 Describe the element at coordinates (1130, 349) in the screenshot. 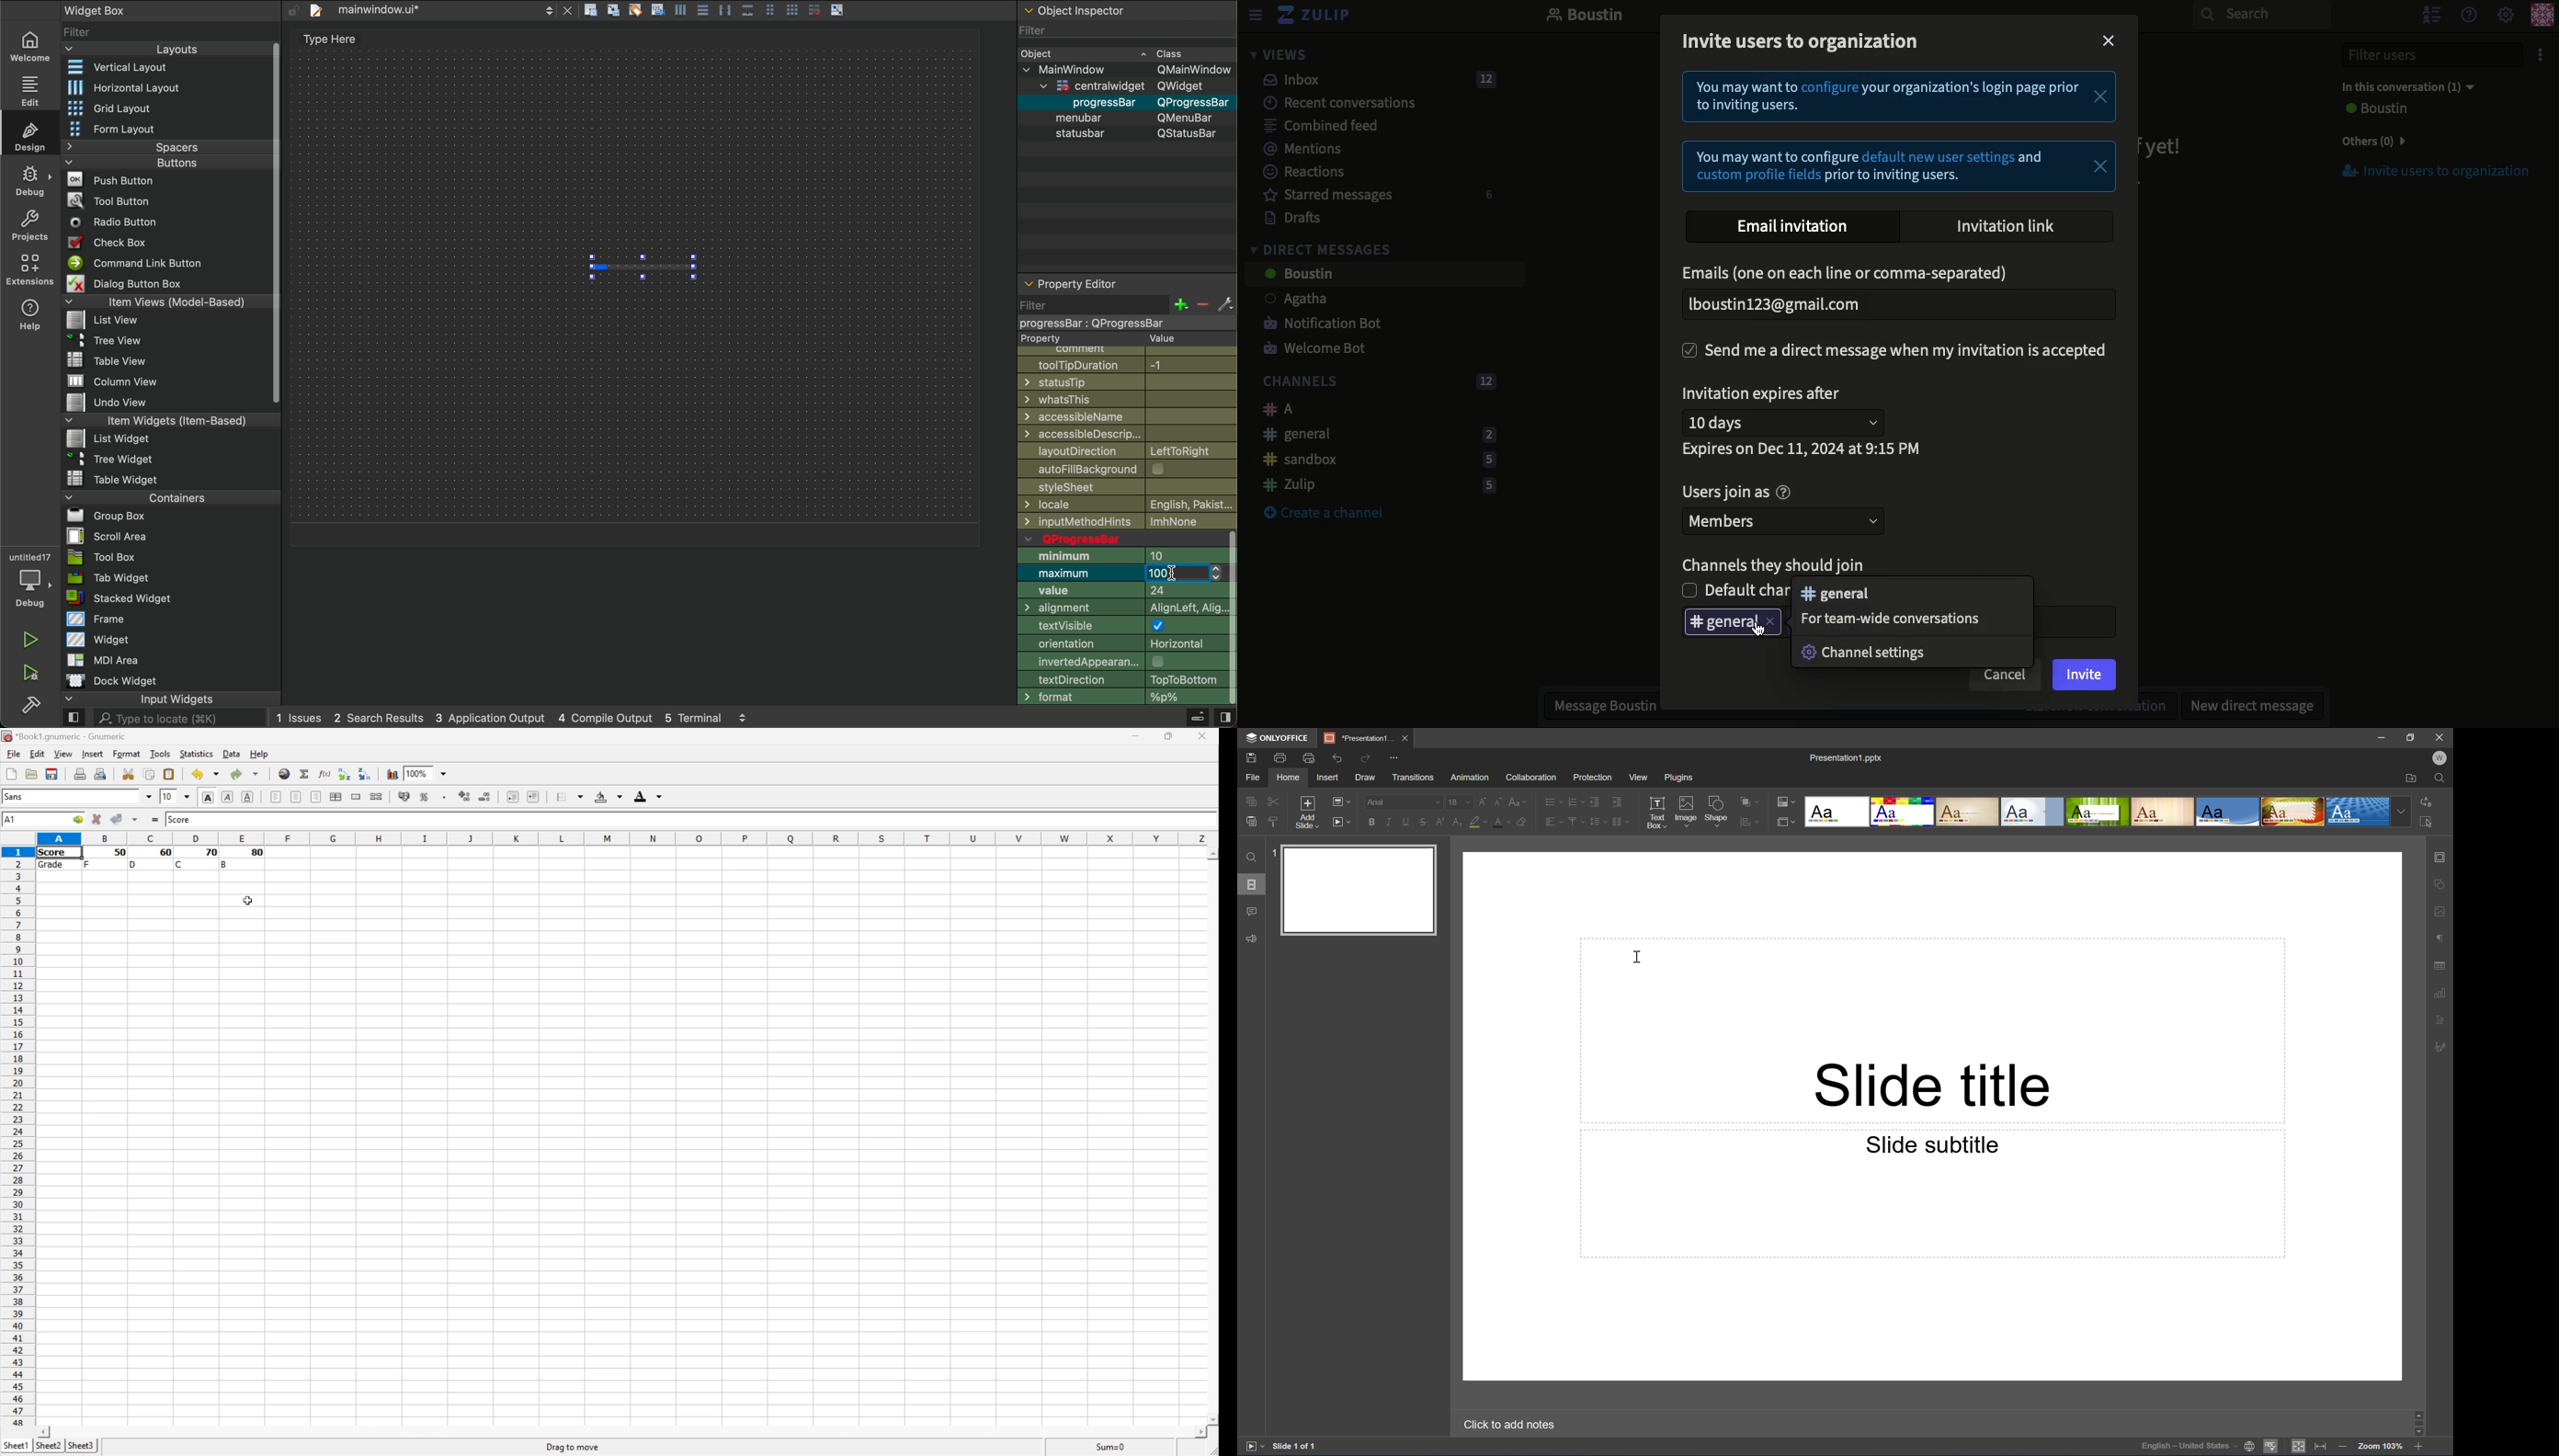

I see `Comment` at that location.